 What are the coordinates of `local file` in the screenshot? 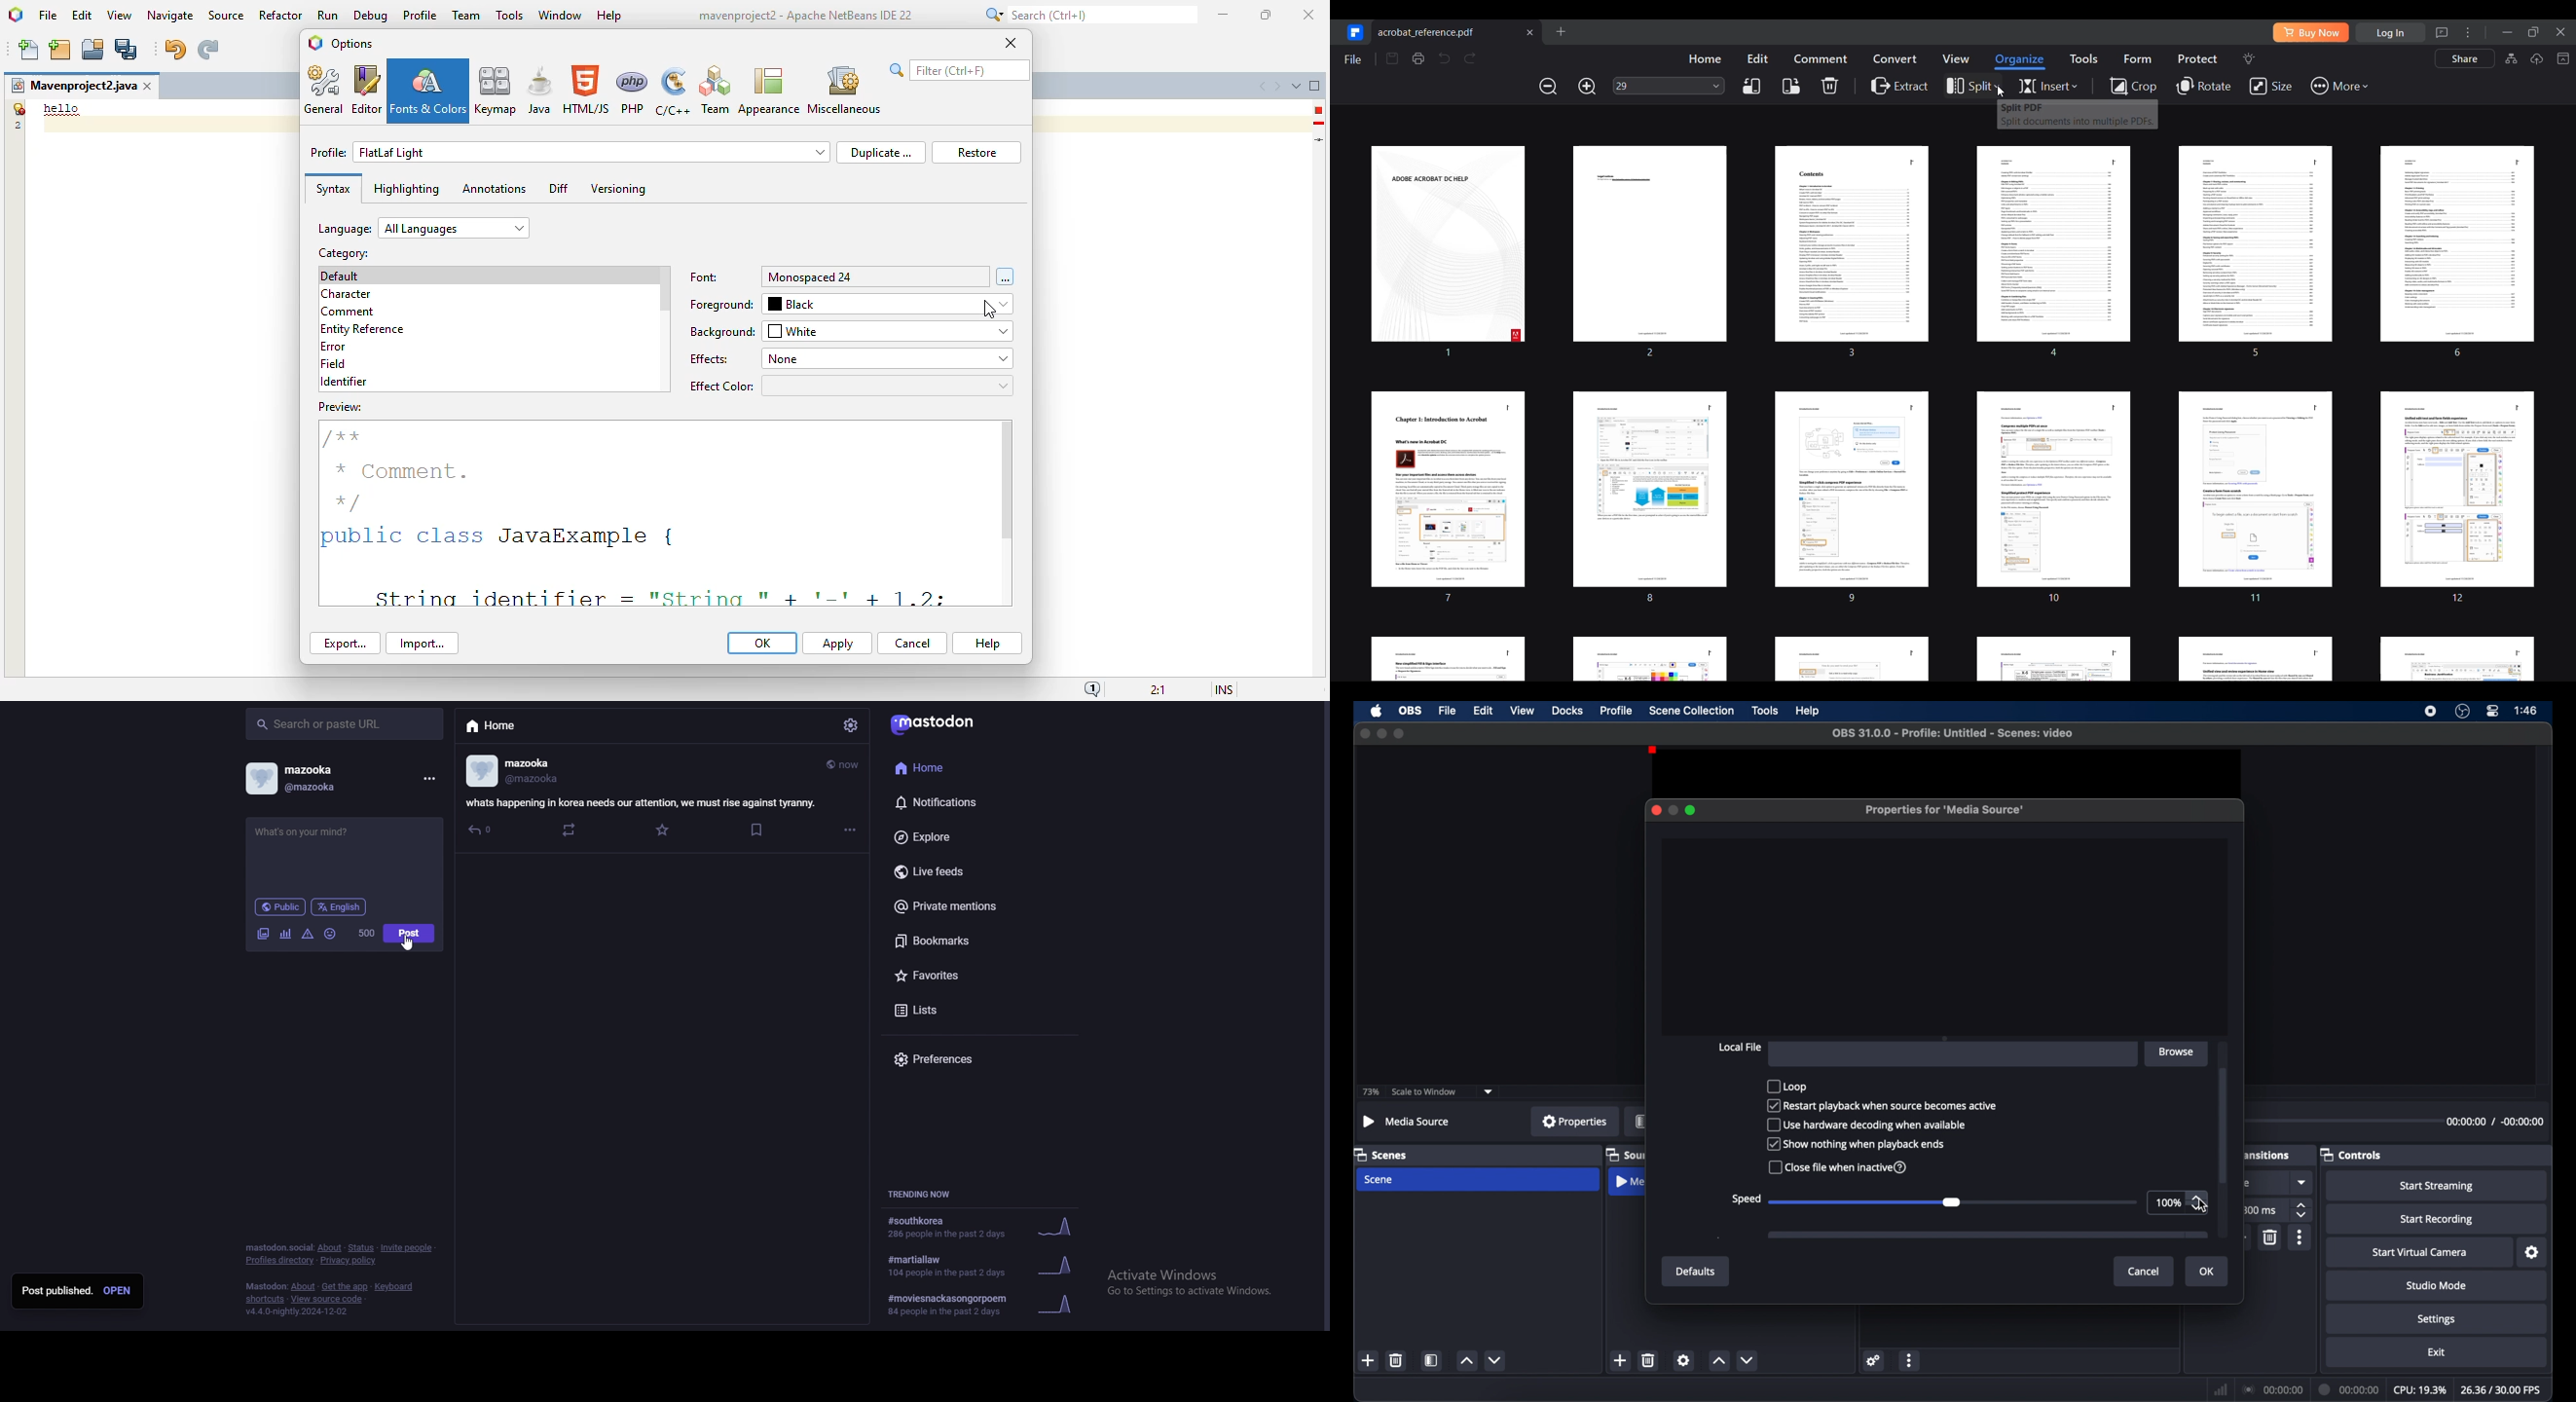 It's located at (1739, 1048).